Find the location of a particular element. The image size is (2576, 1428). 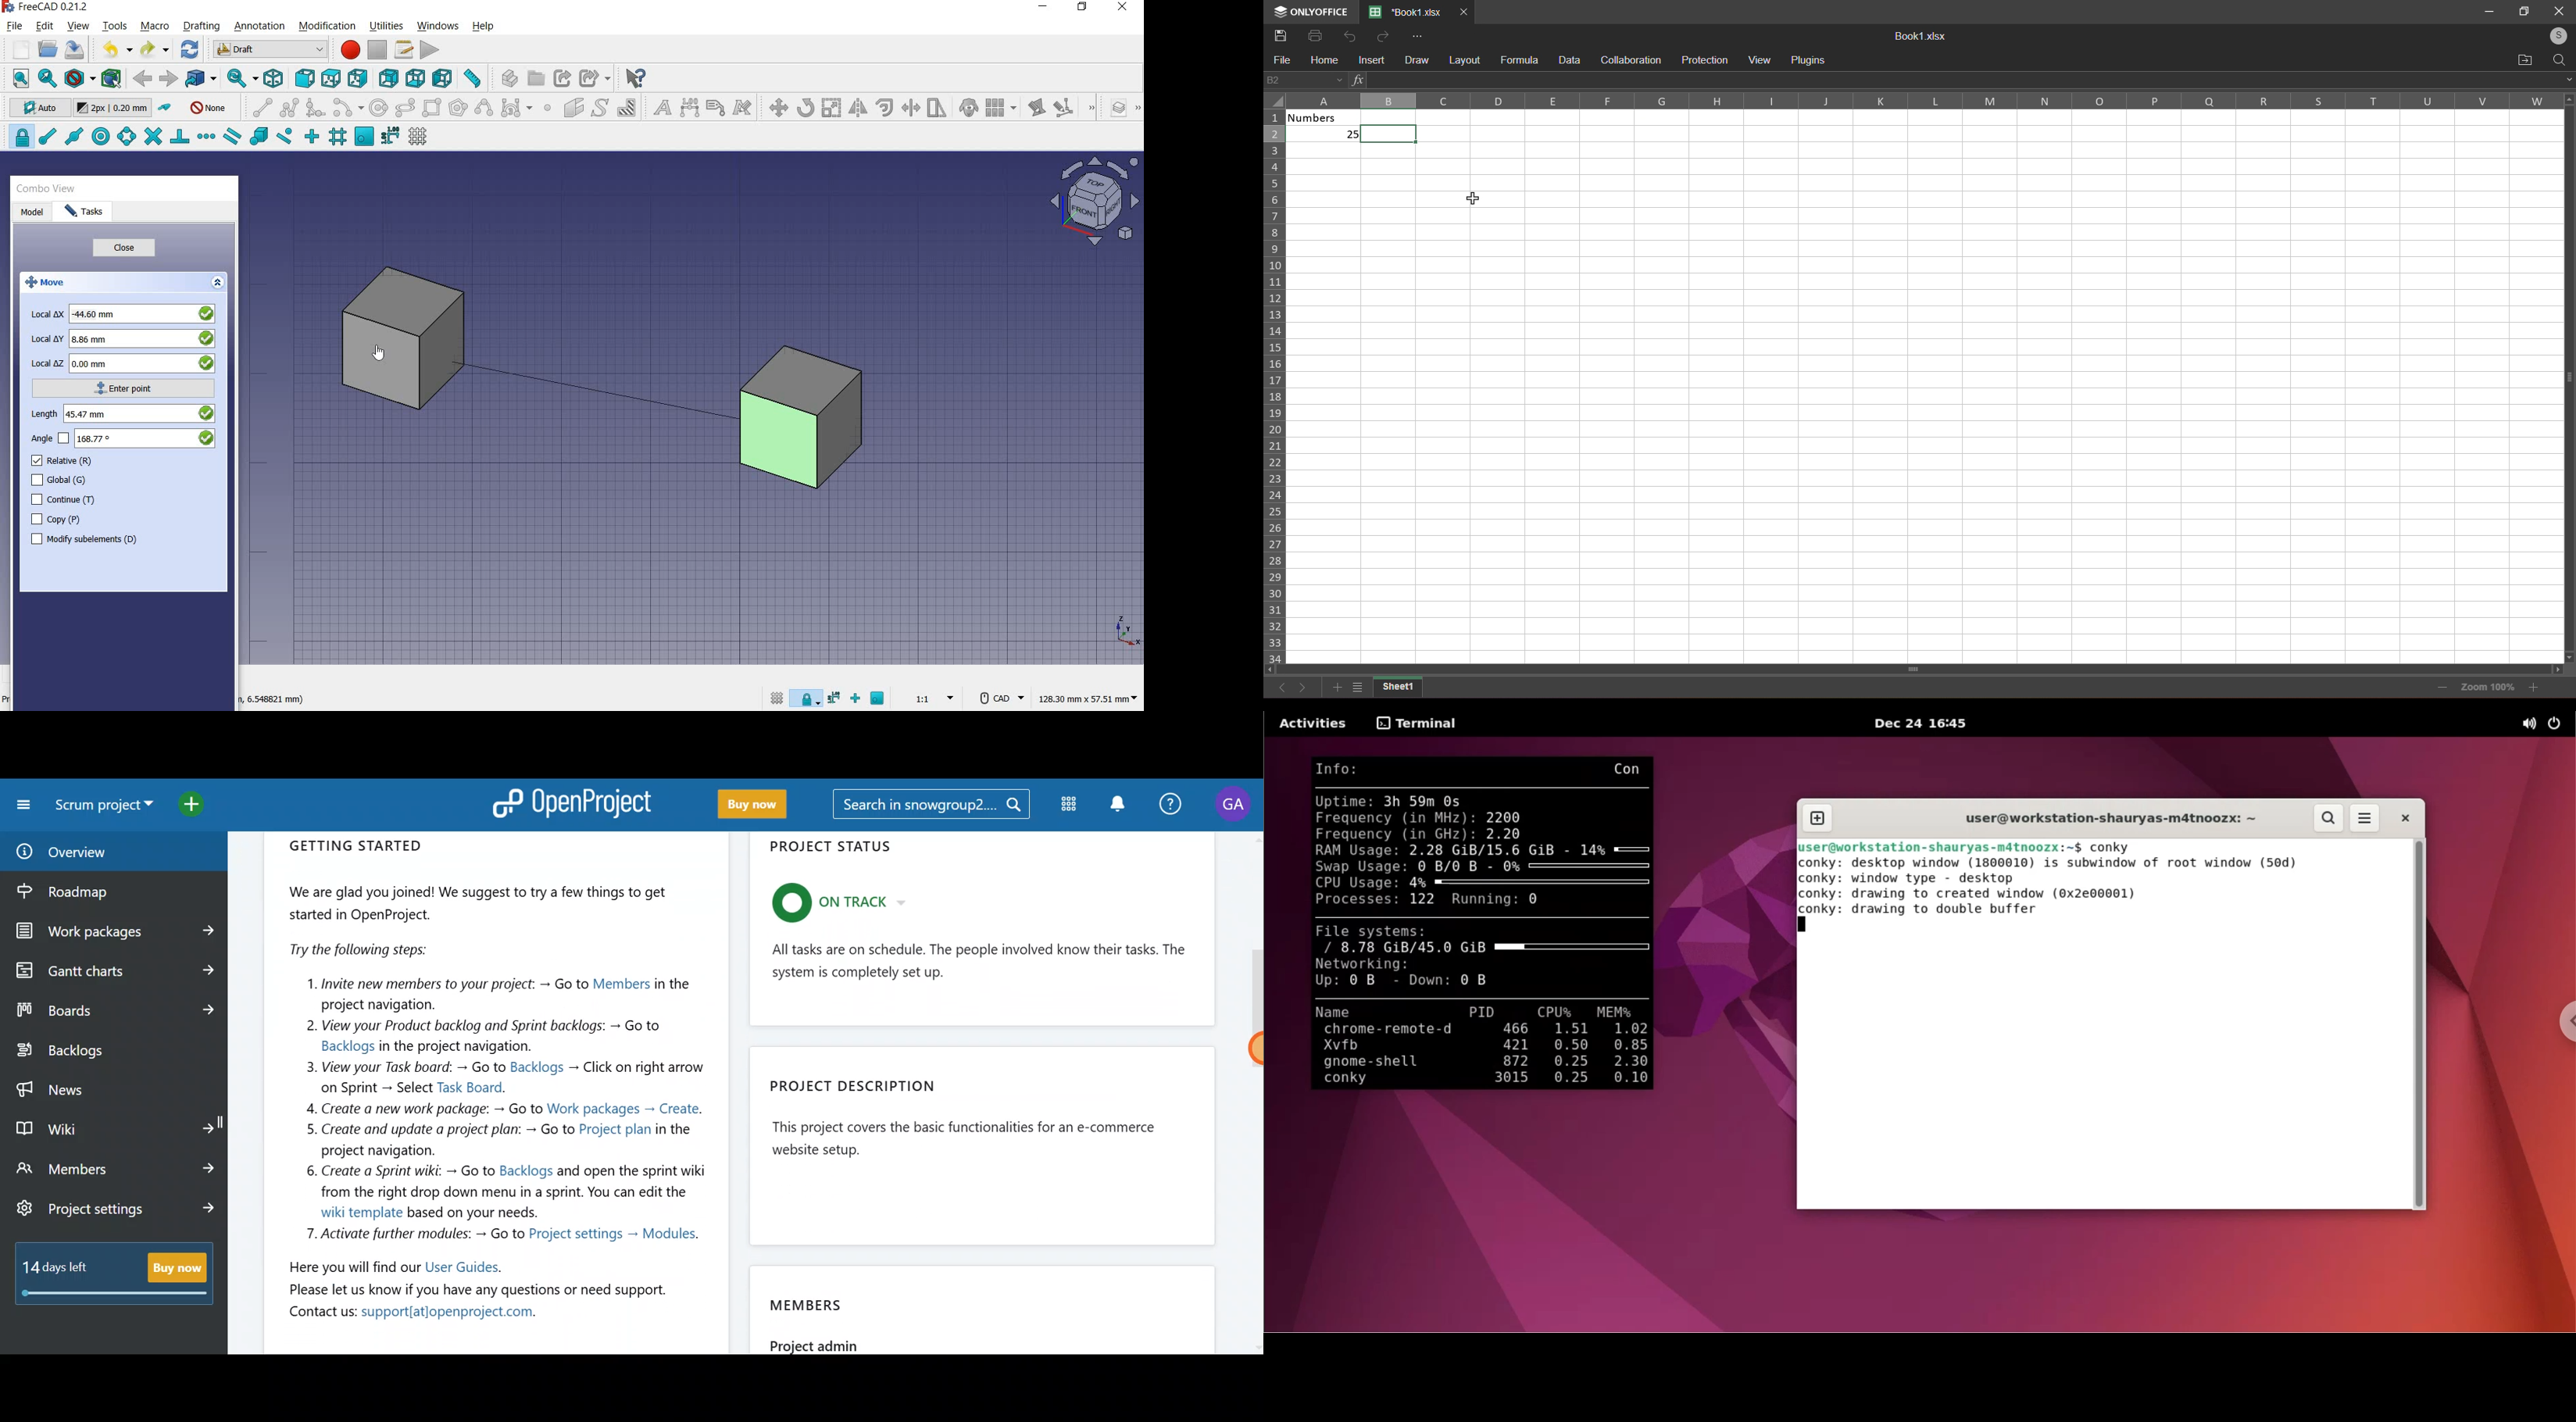

top is located at coordinates (333, 78).